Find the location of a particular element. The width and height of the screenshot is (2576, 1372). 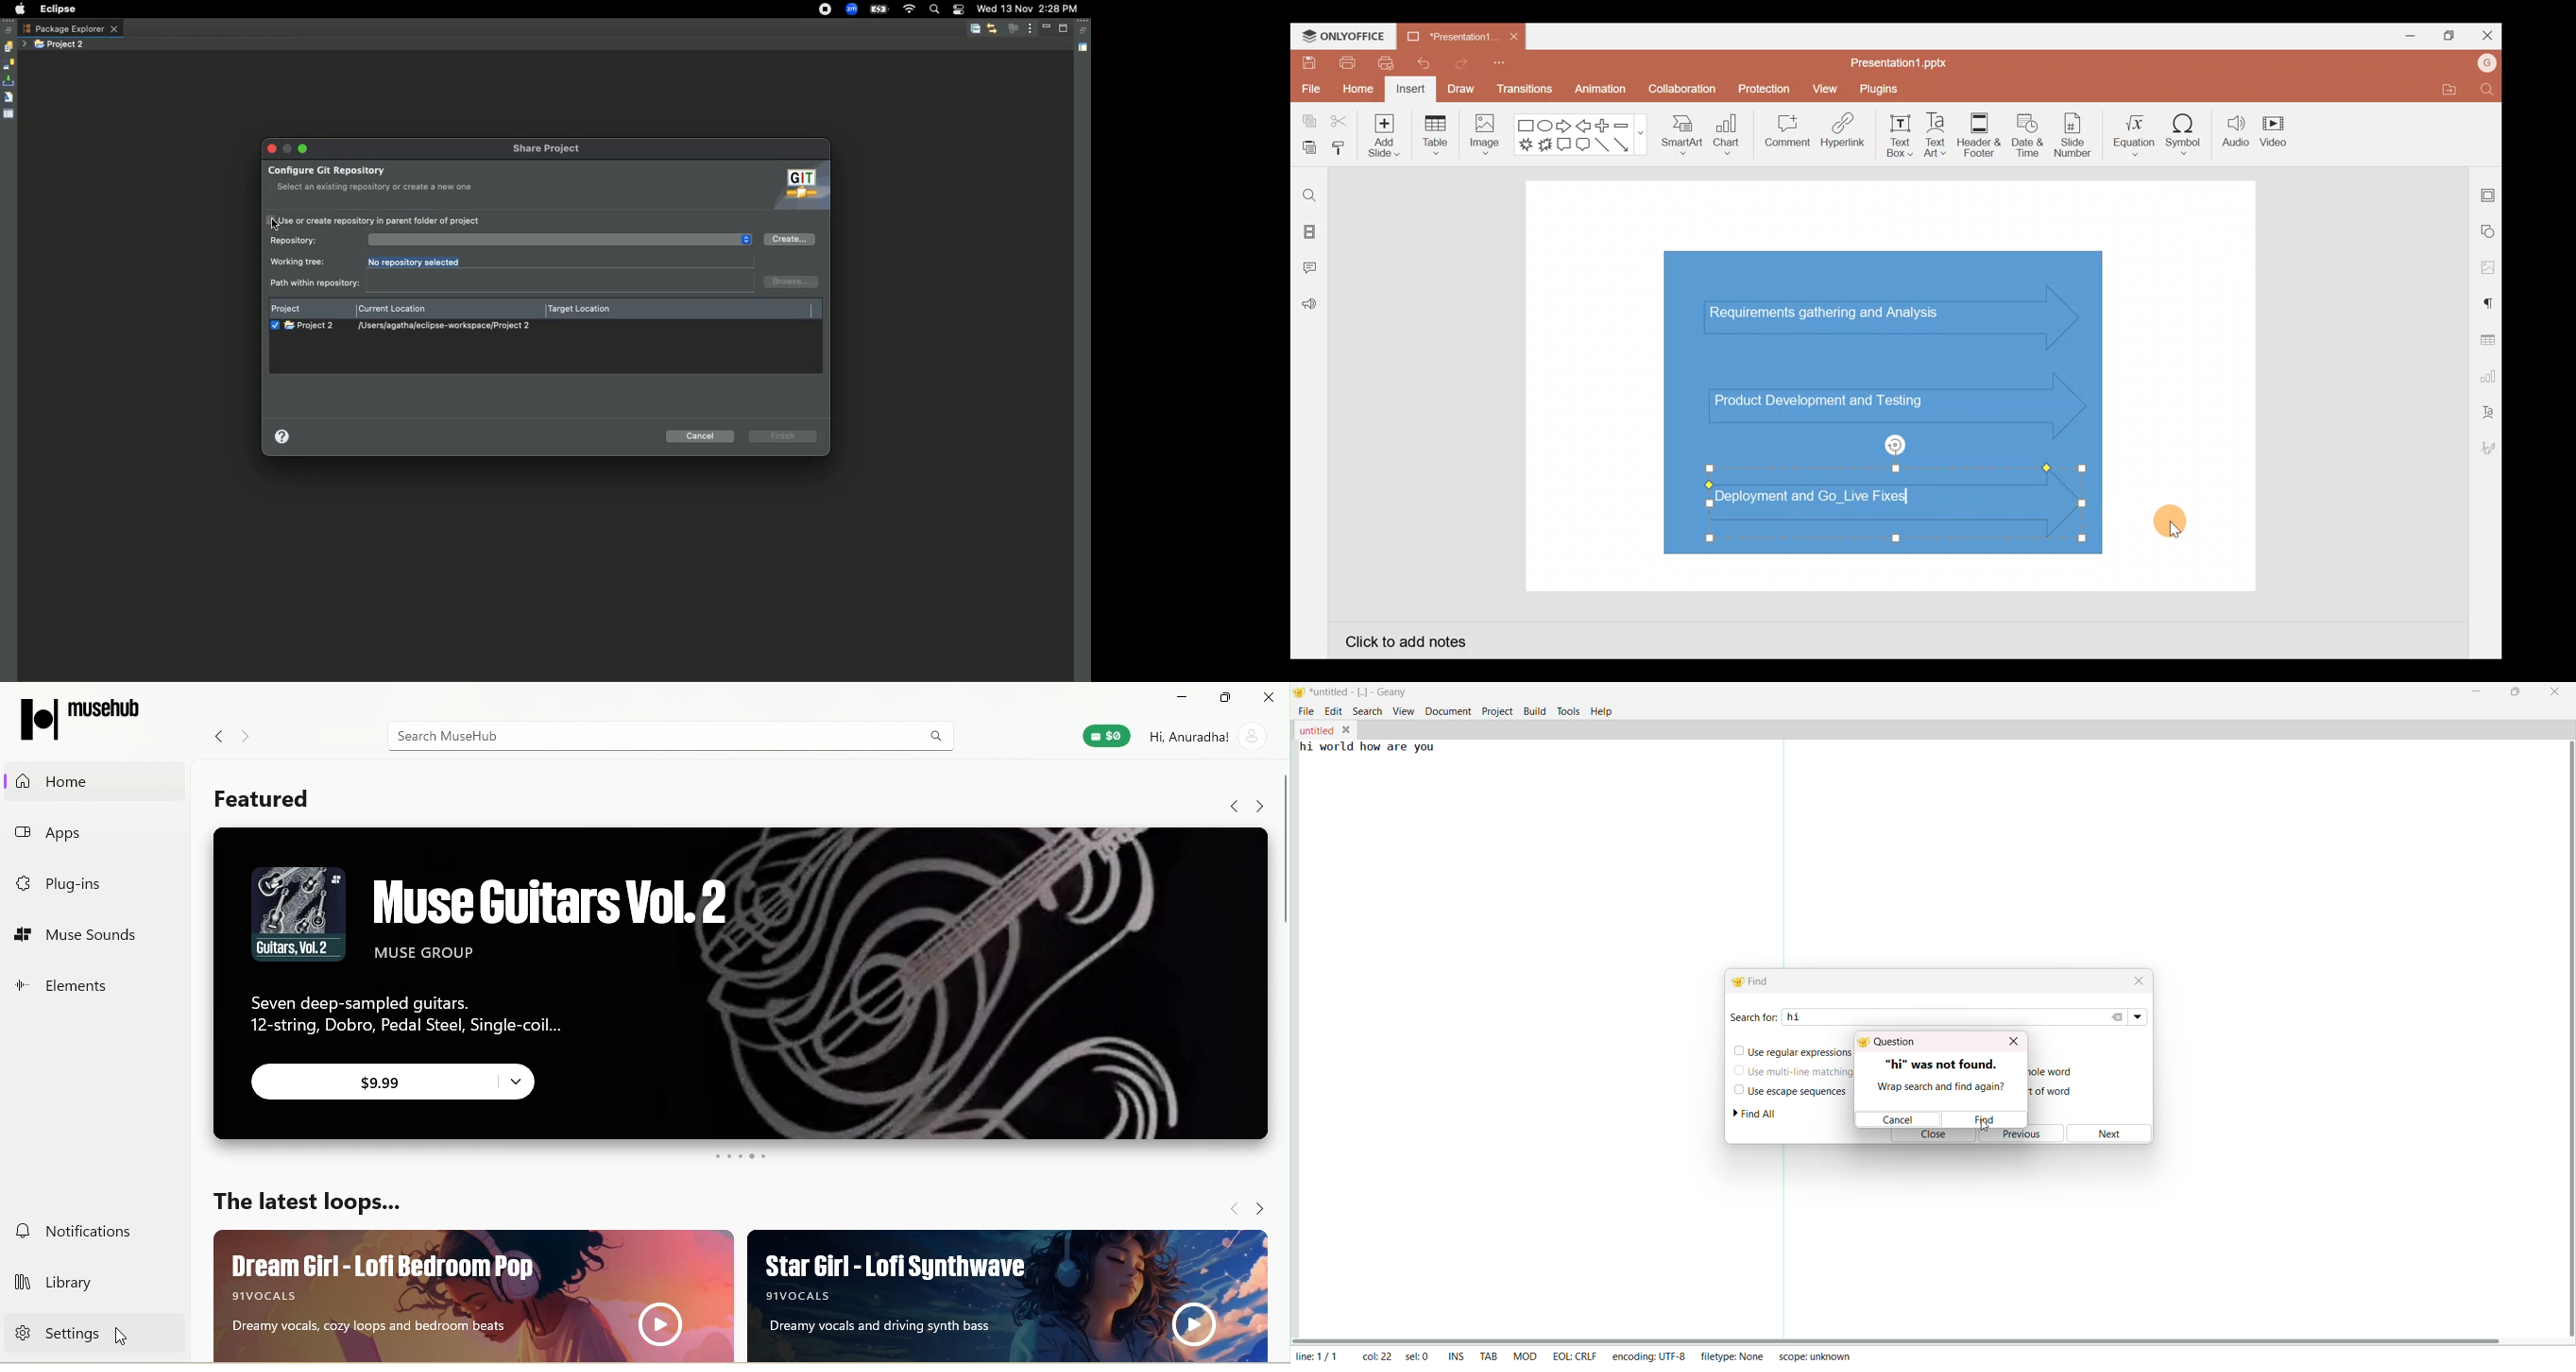

navigate forward is located at coordinates (1258, 798).